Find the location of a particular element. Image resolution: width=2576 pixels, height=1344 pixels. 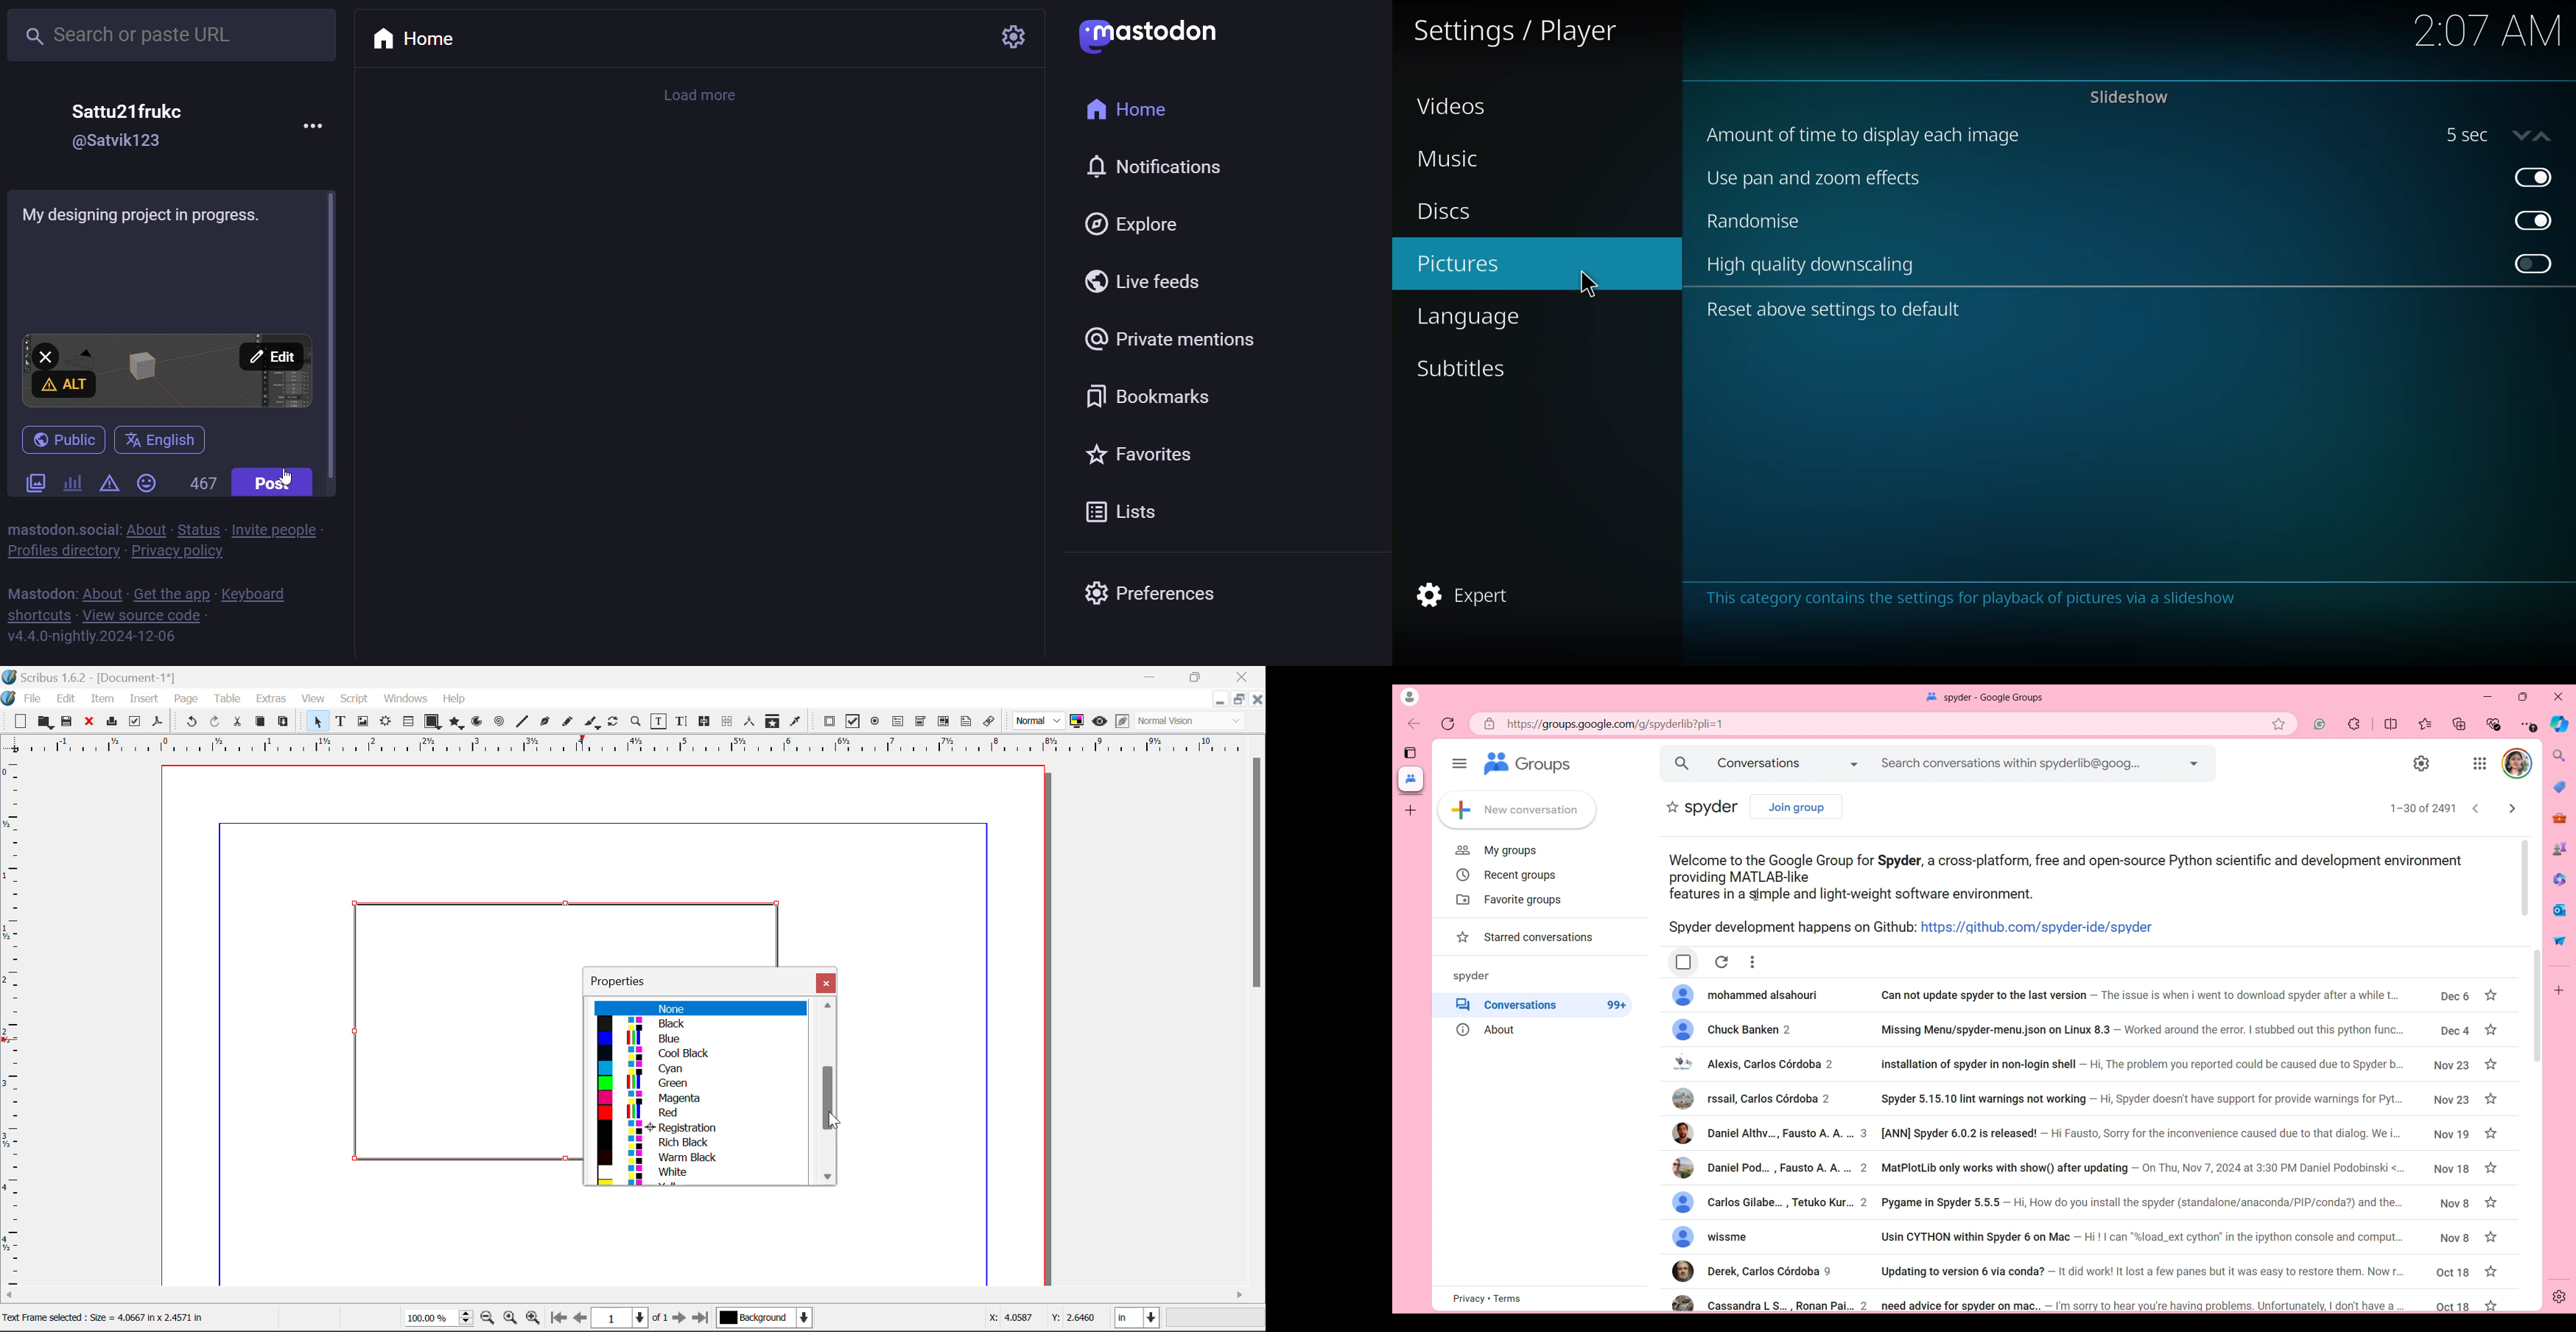

more is located at coordinates (315, 127).